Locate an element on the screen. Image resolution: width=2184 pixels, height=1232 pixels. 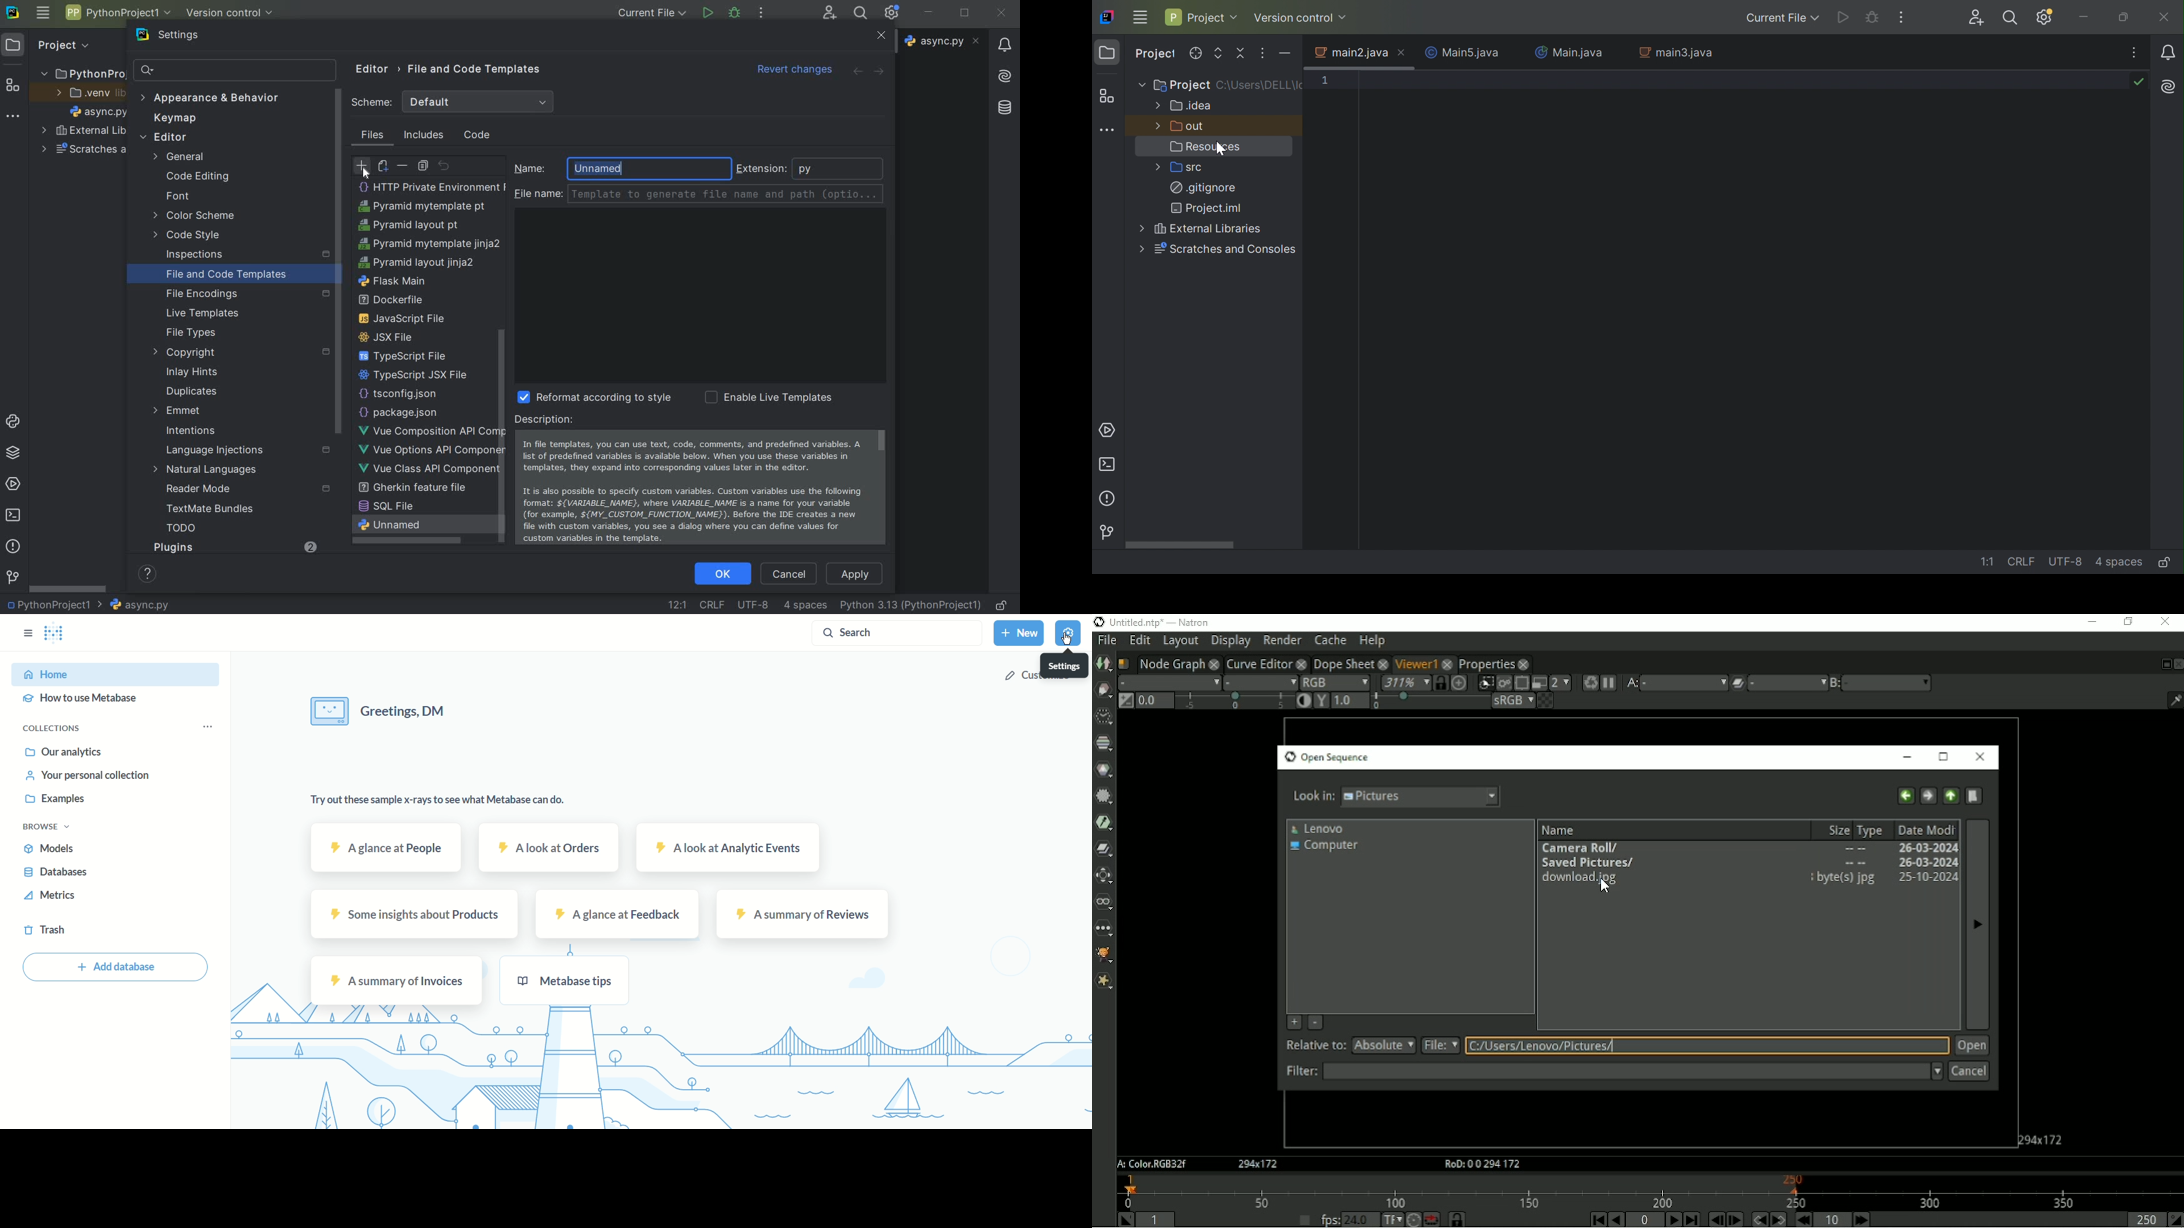
create template is located at coordinates (362, 166).